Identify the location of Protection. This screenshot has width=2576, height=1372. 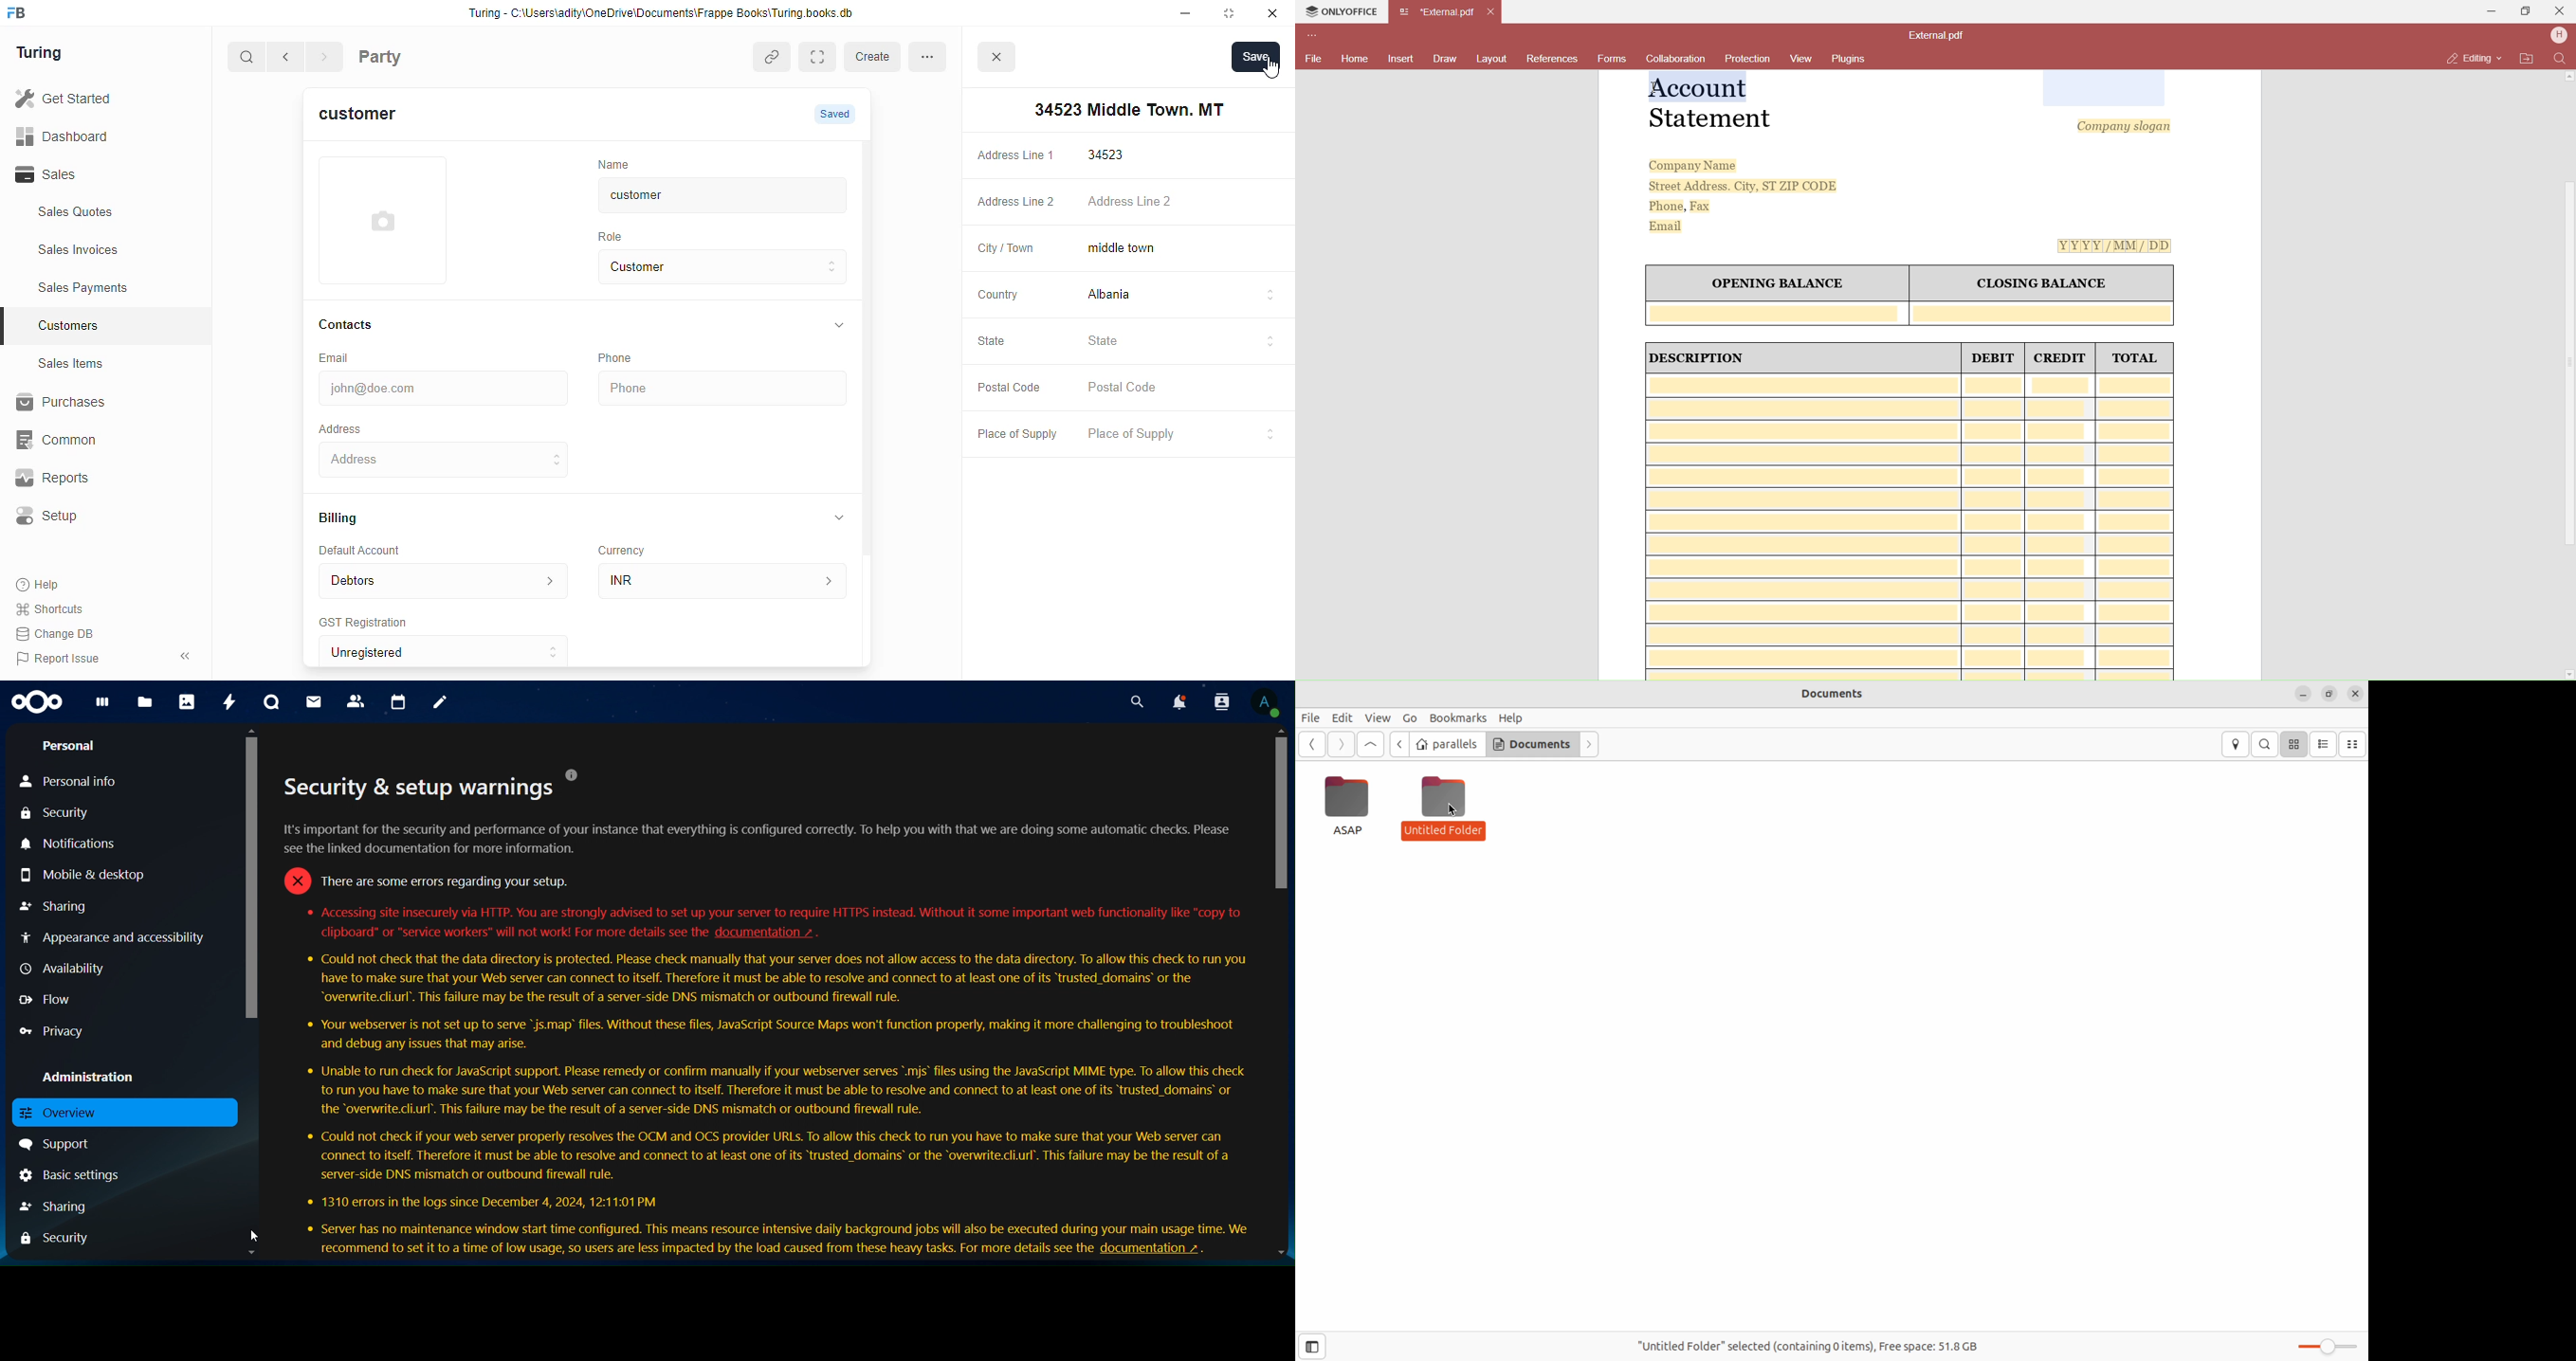
(1749, 61).